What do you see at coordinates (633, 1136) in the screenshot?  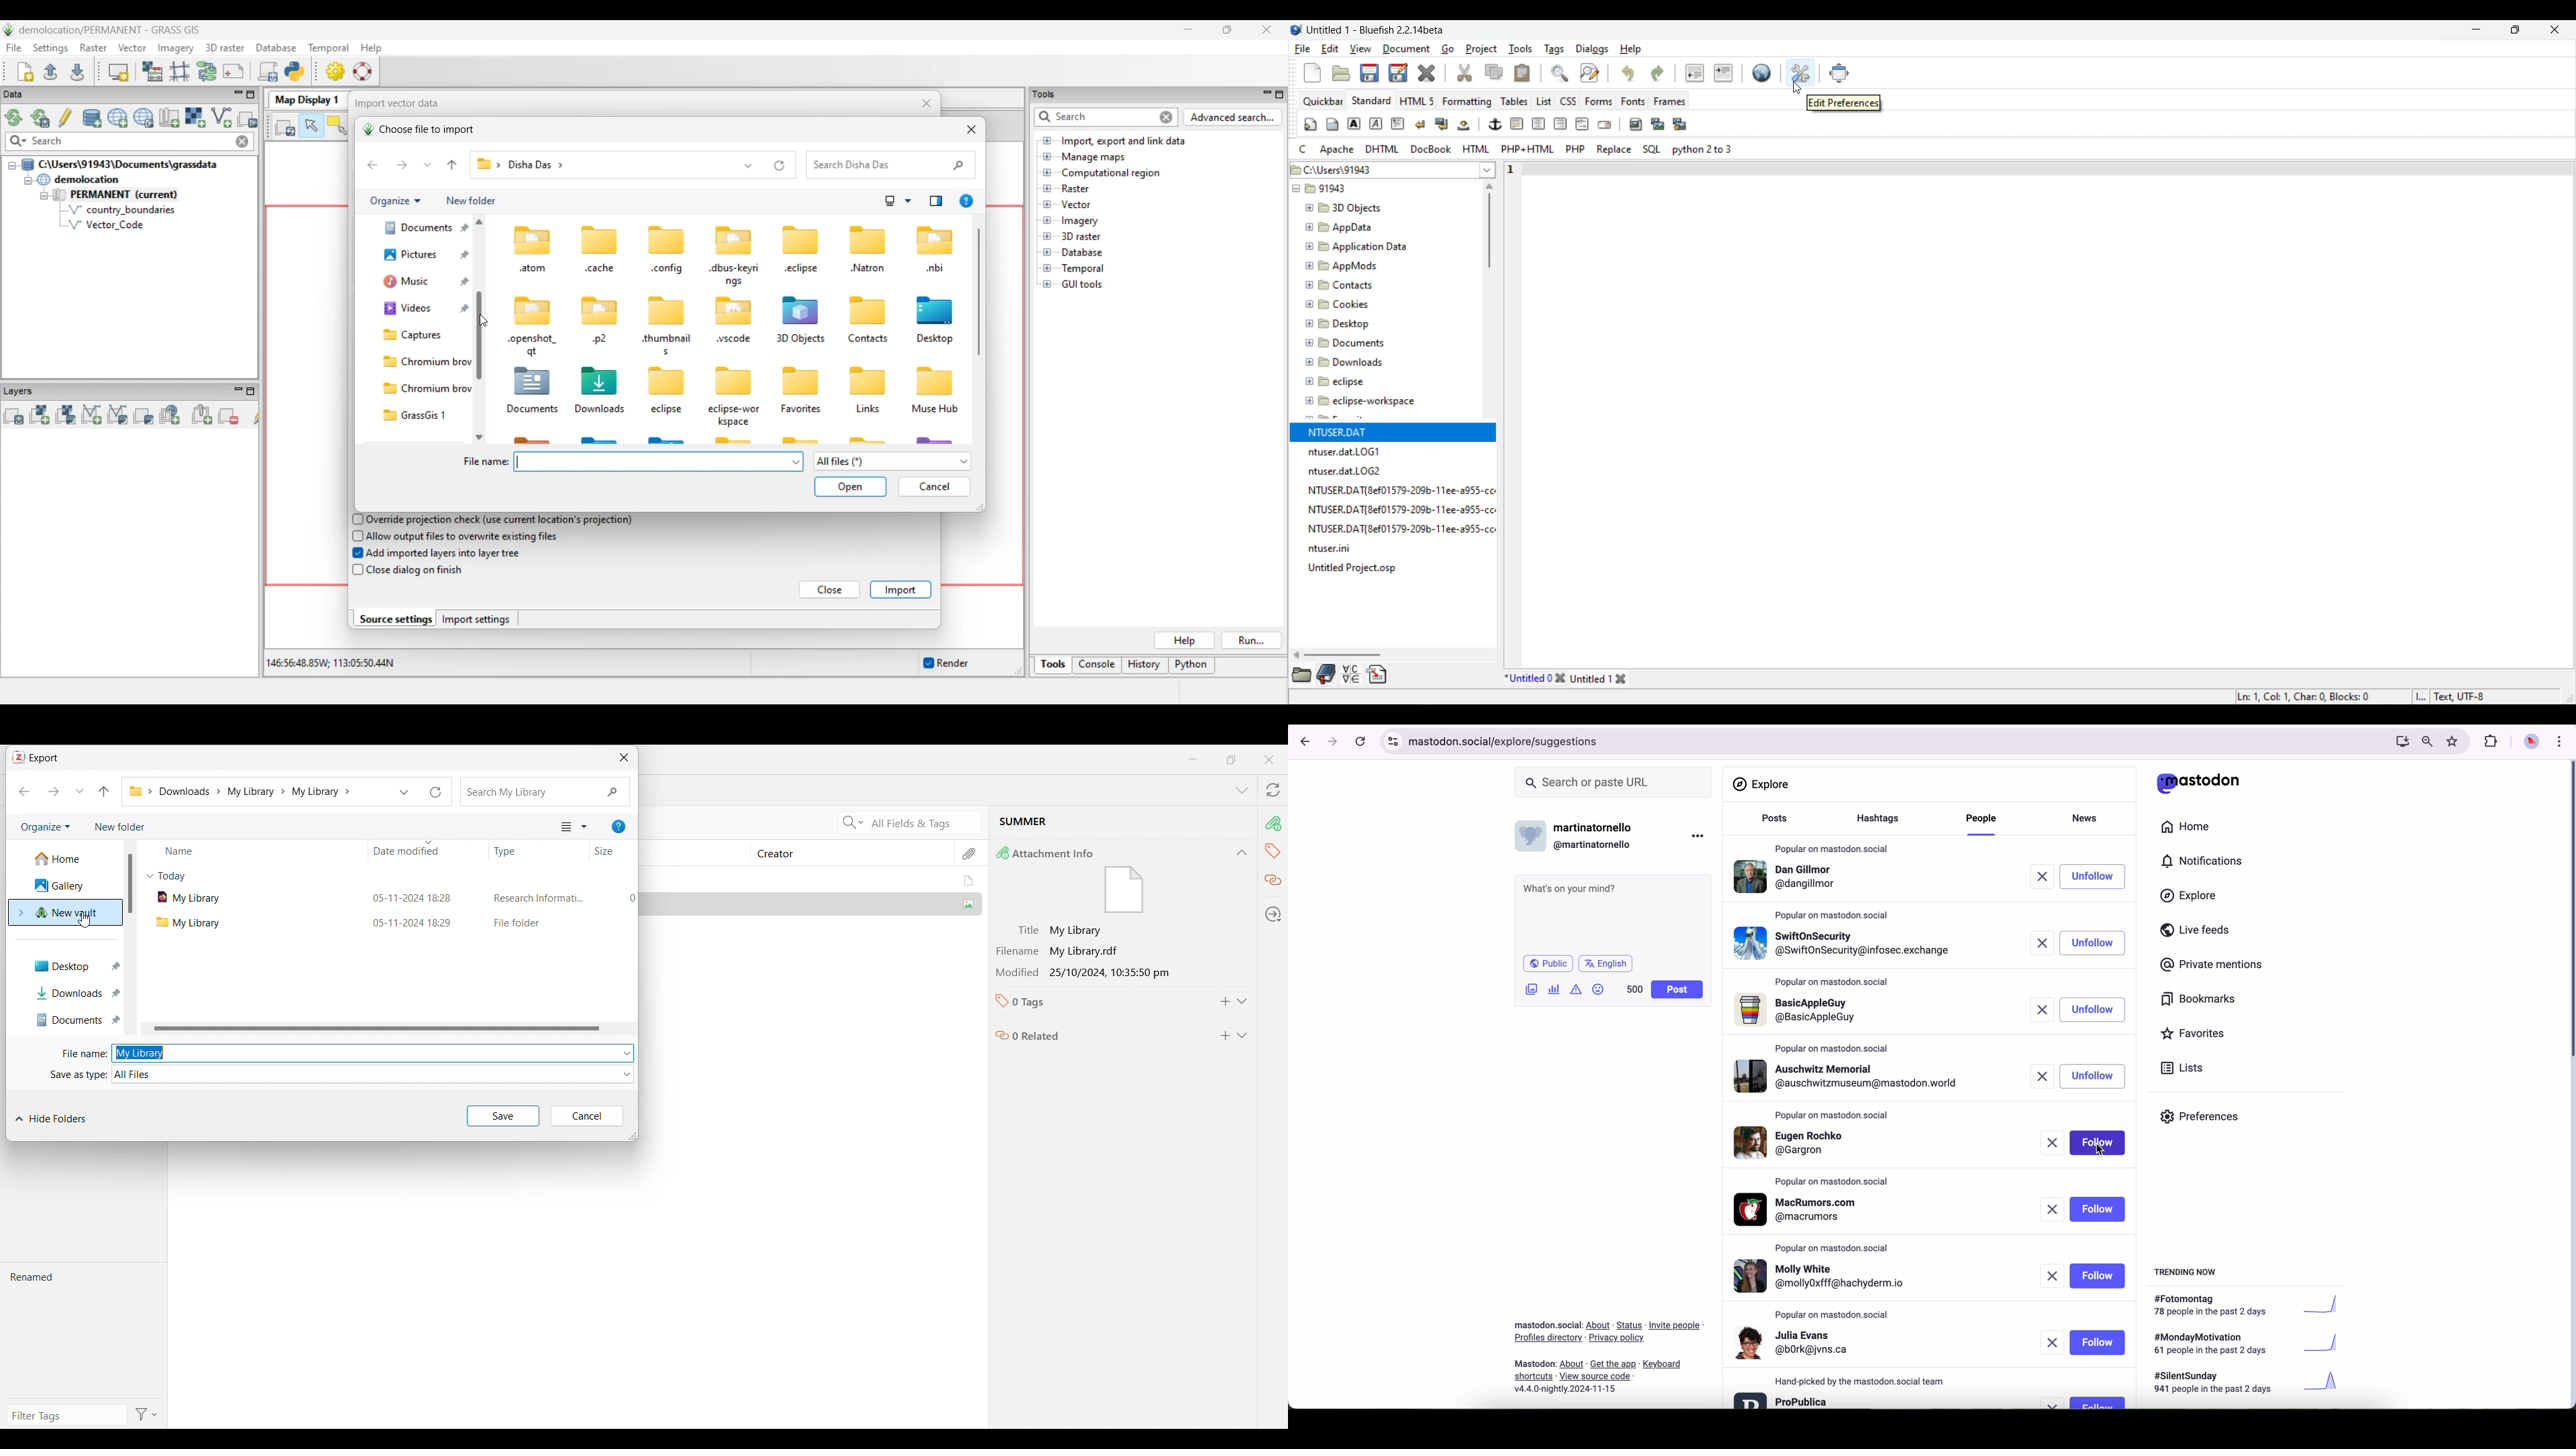 I see `Change dimension of window` at bounding box center [633, 1136].